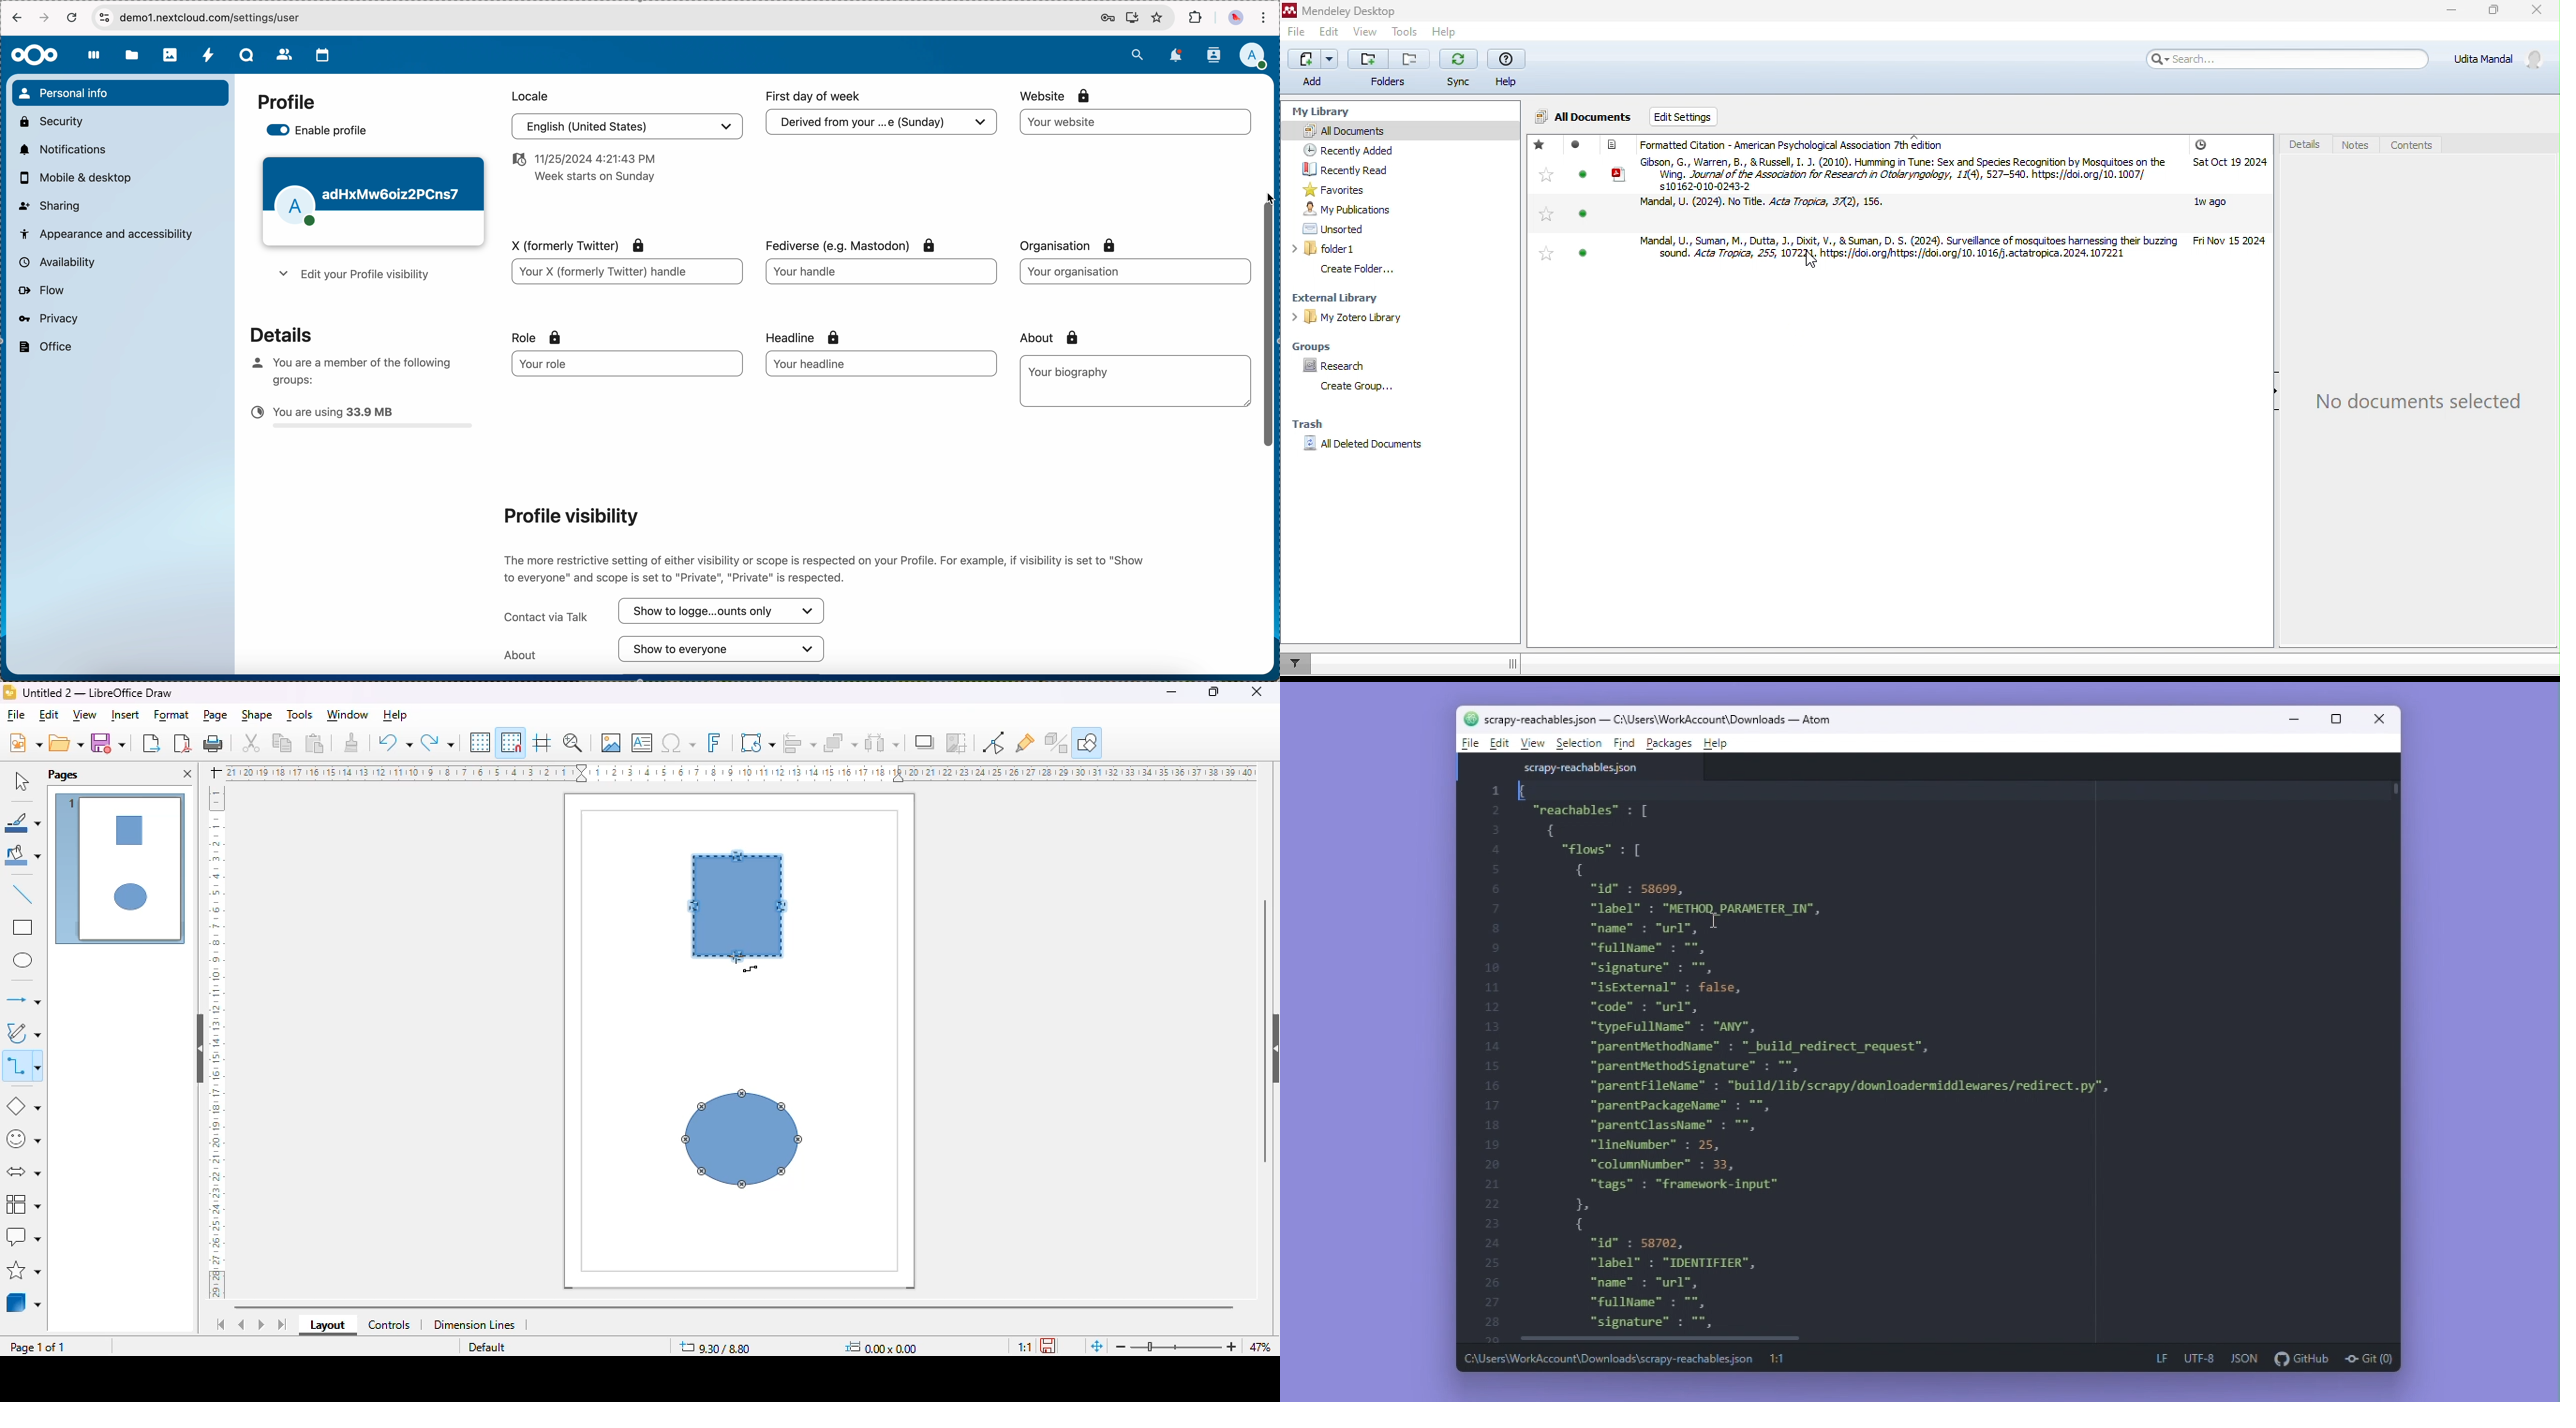 Image resolution: width=2576 pixels, height=1428 pixels. Describe the element at coordinates (1263, 18) in the screenshot. I see `customize and control Google Chrome` at that location.